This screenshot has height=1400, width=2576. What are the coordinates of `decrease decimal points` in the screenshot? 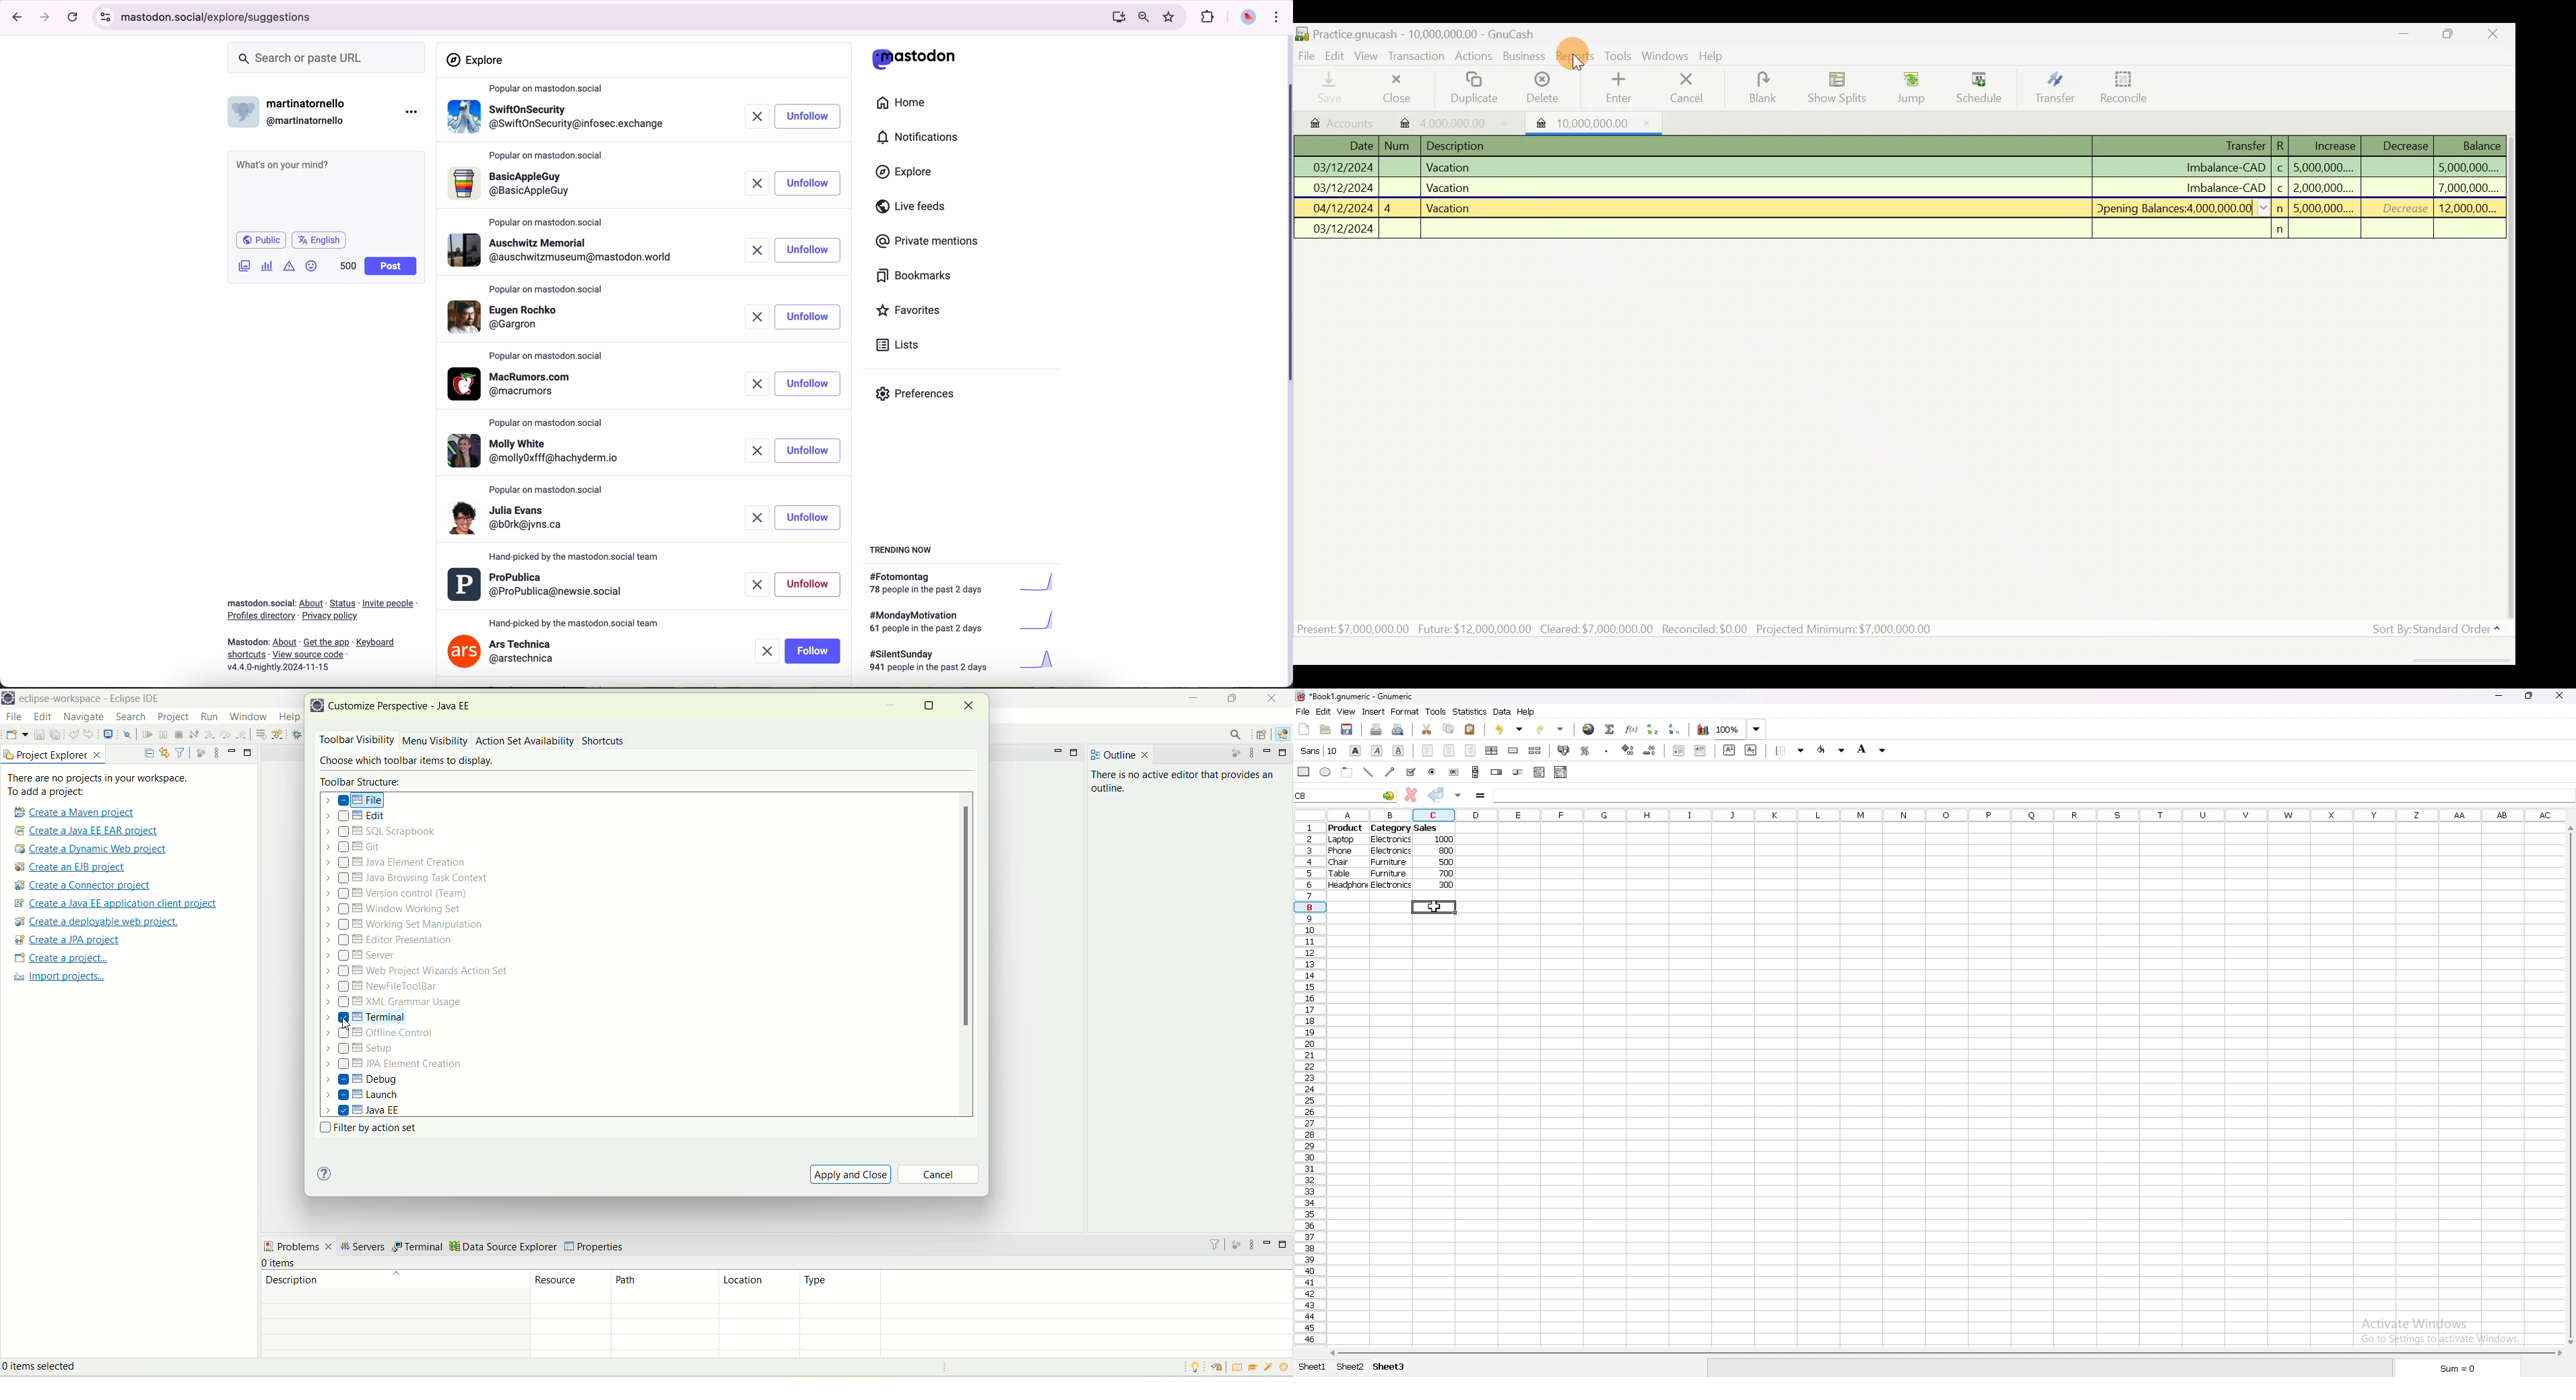 It's located at (1650, 751).